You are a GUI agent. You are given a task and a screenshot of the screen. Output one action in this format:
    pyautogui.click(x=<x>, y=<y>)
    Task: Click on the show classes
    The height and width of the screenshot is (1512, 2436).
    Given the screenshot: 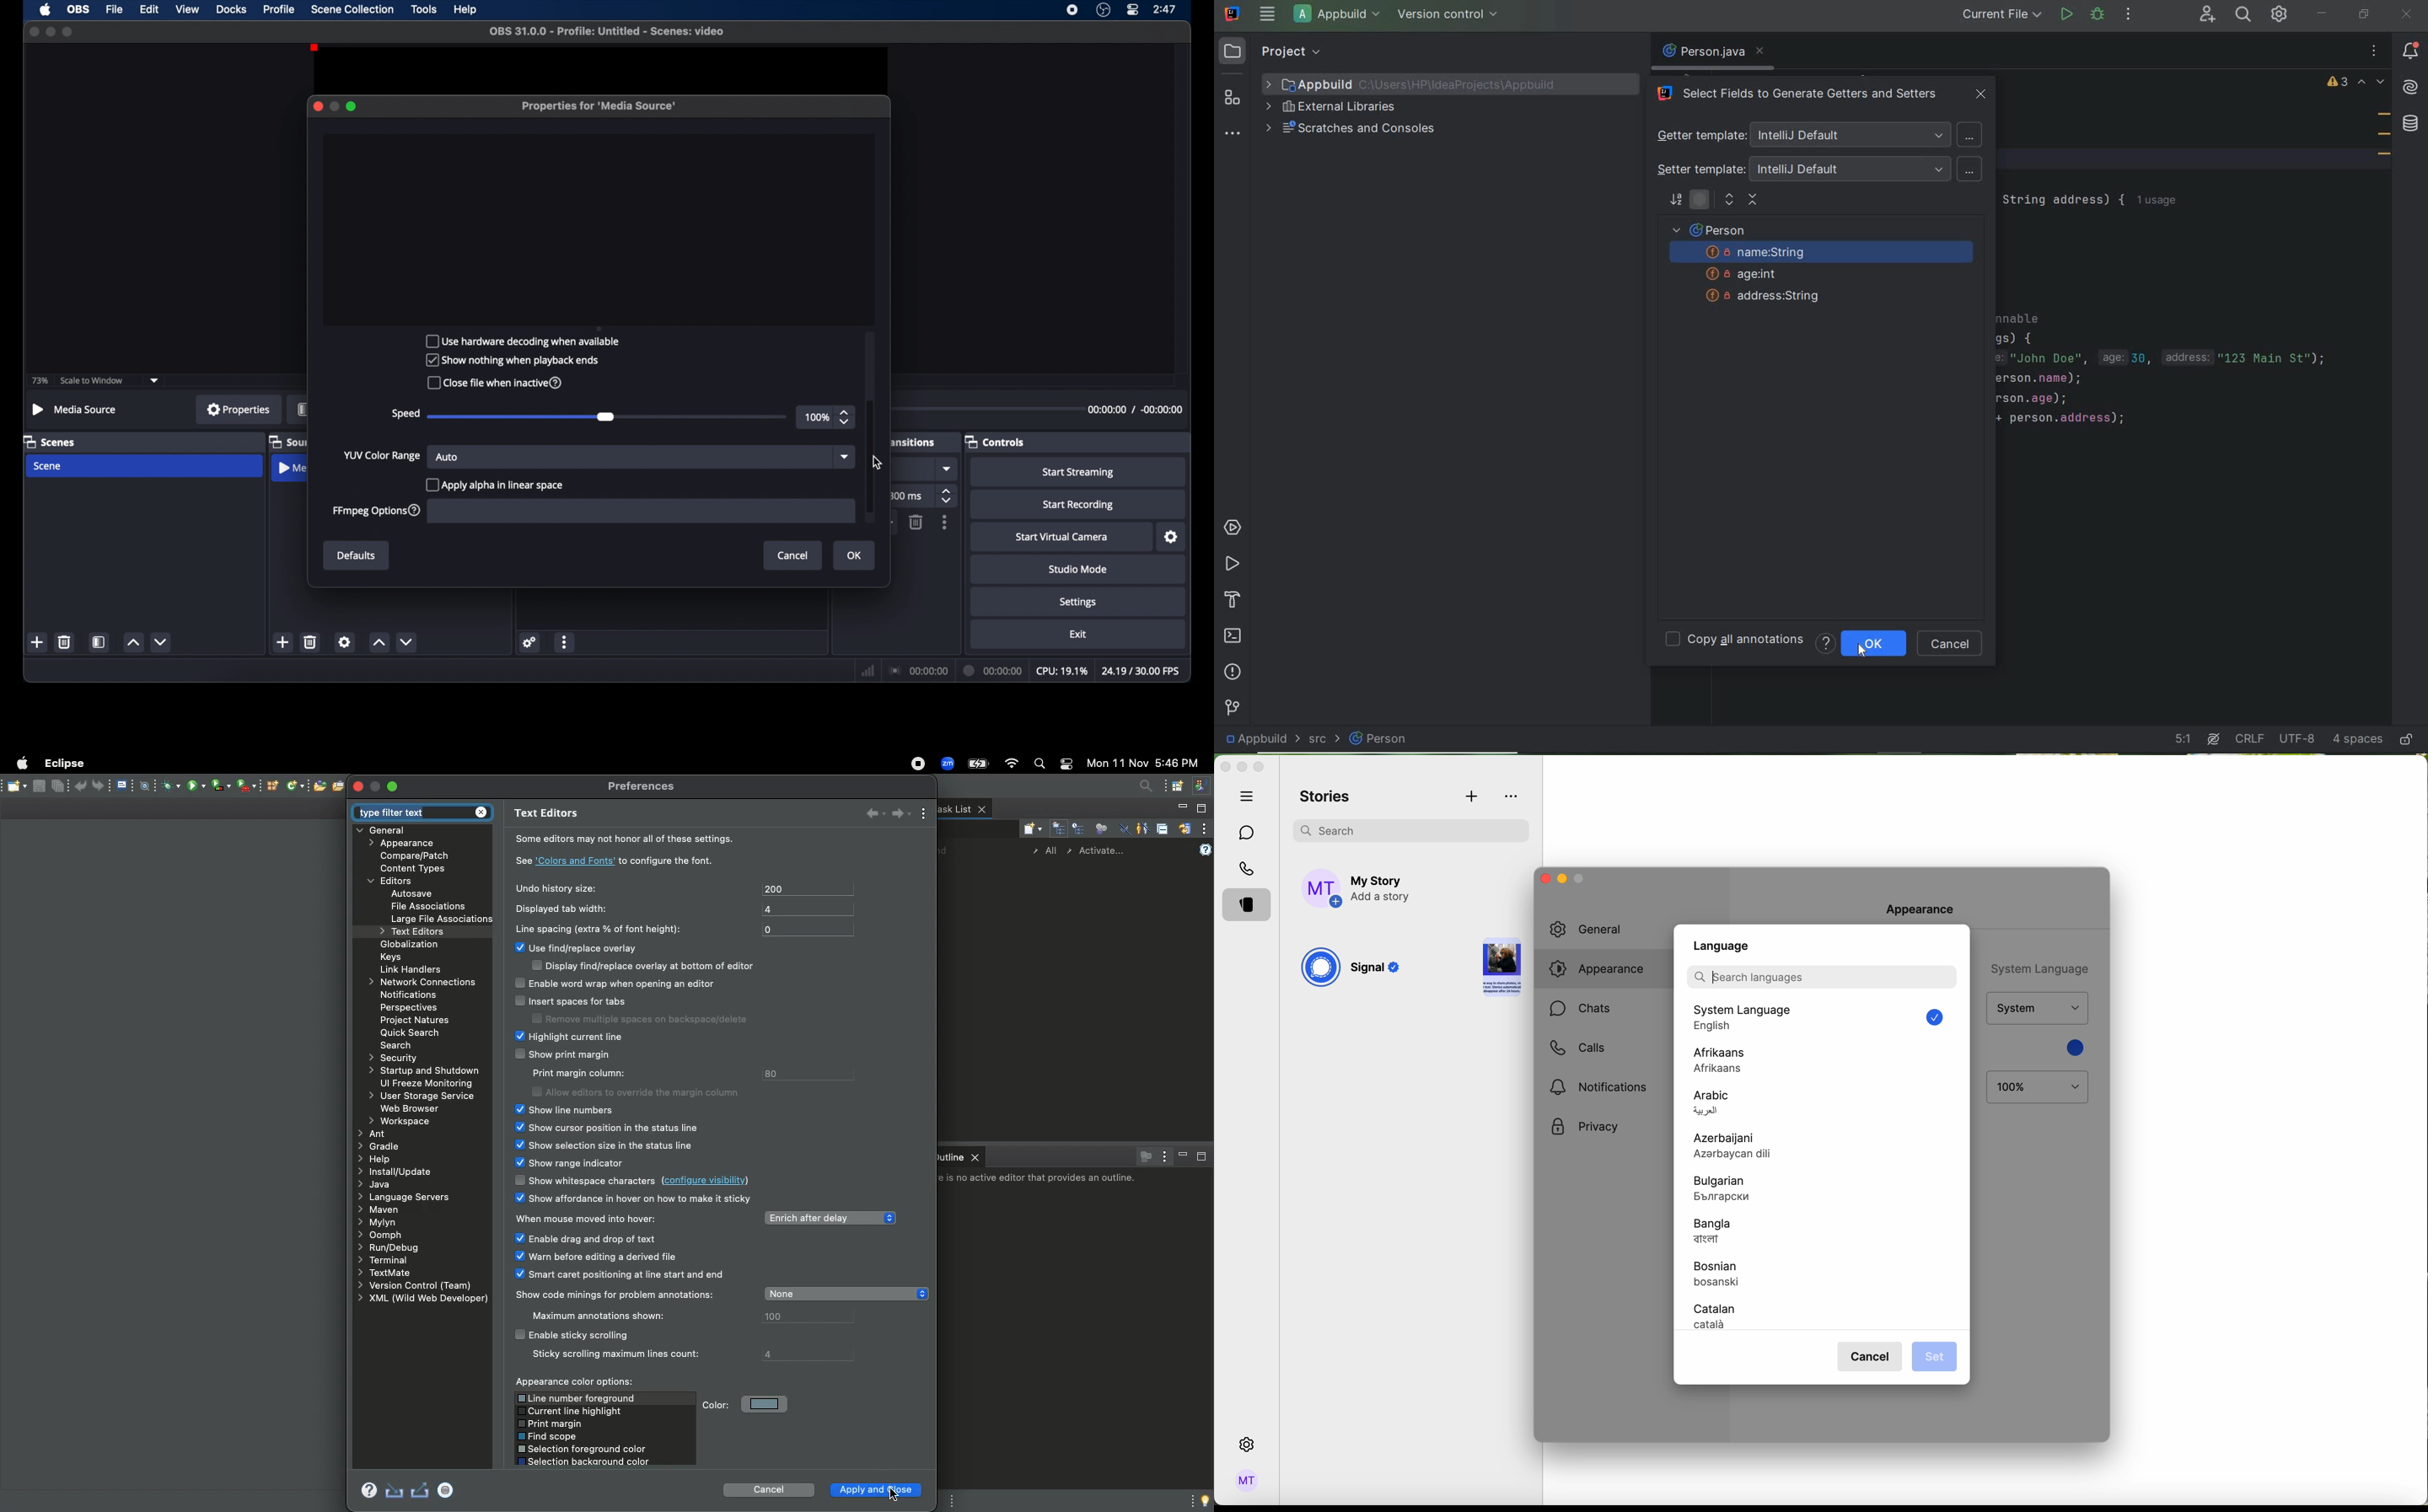 What is the action you would take?
    pyautogui.click(x=1700, y=202)
    